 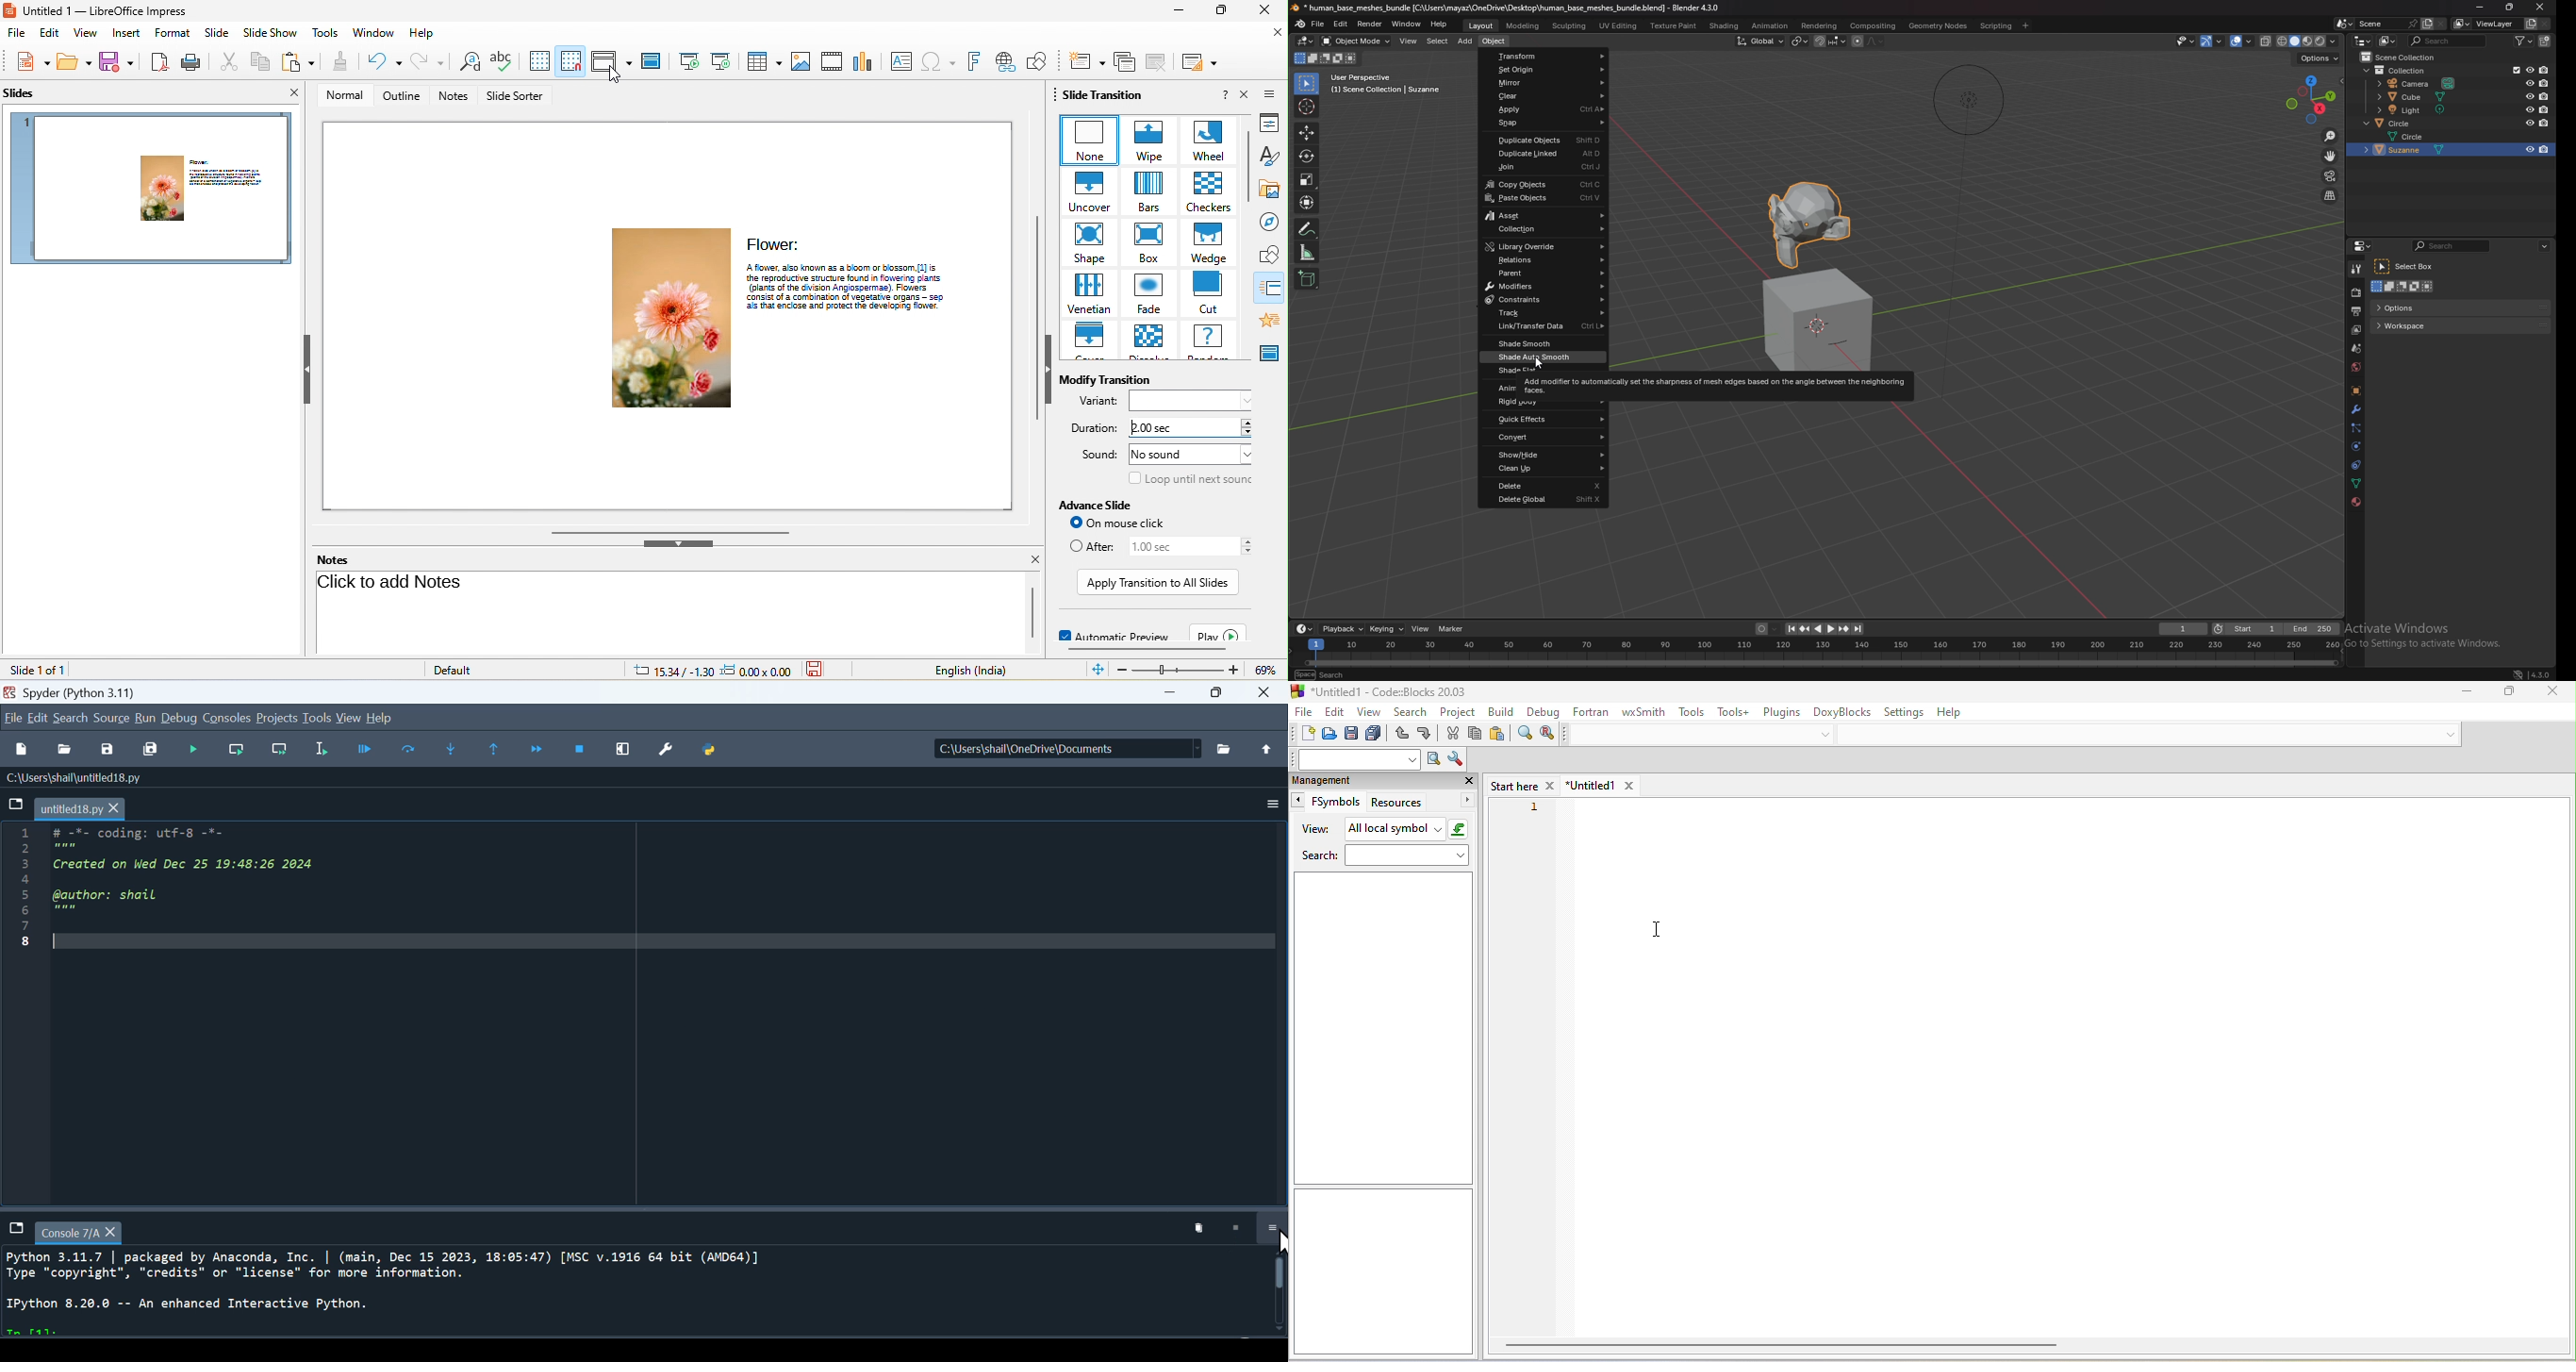 I want to click on maximize, so click(x=1216, y=693).